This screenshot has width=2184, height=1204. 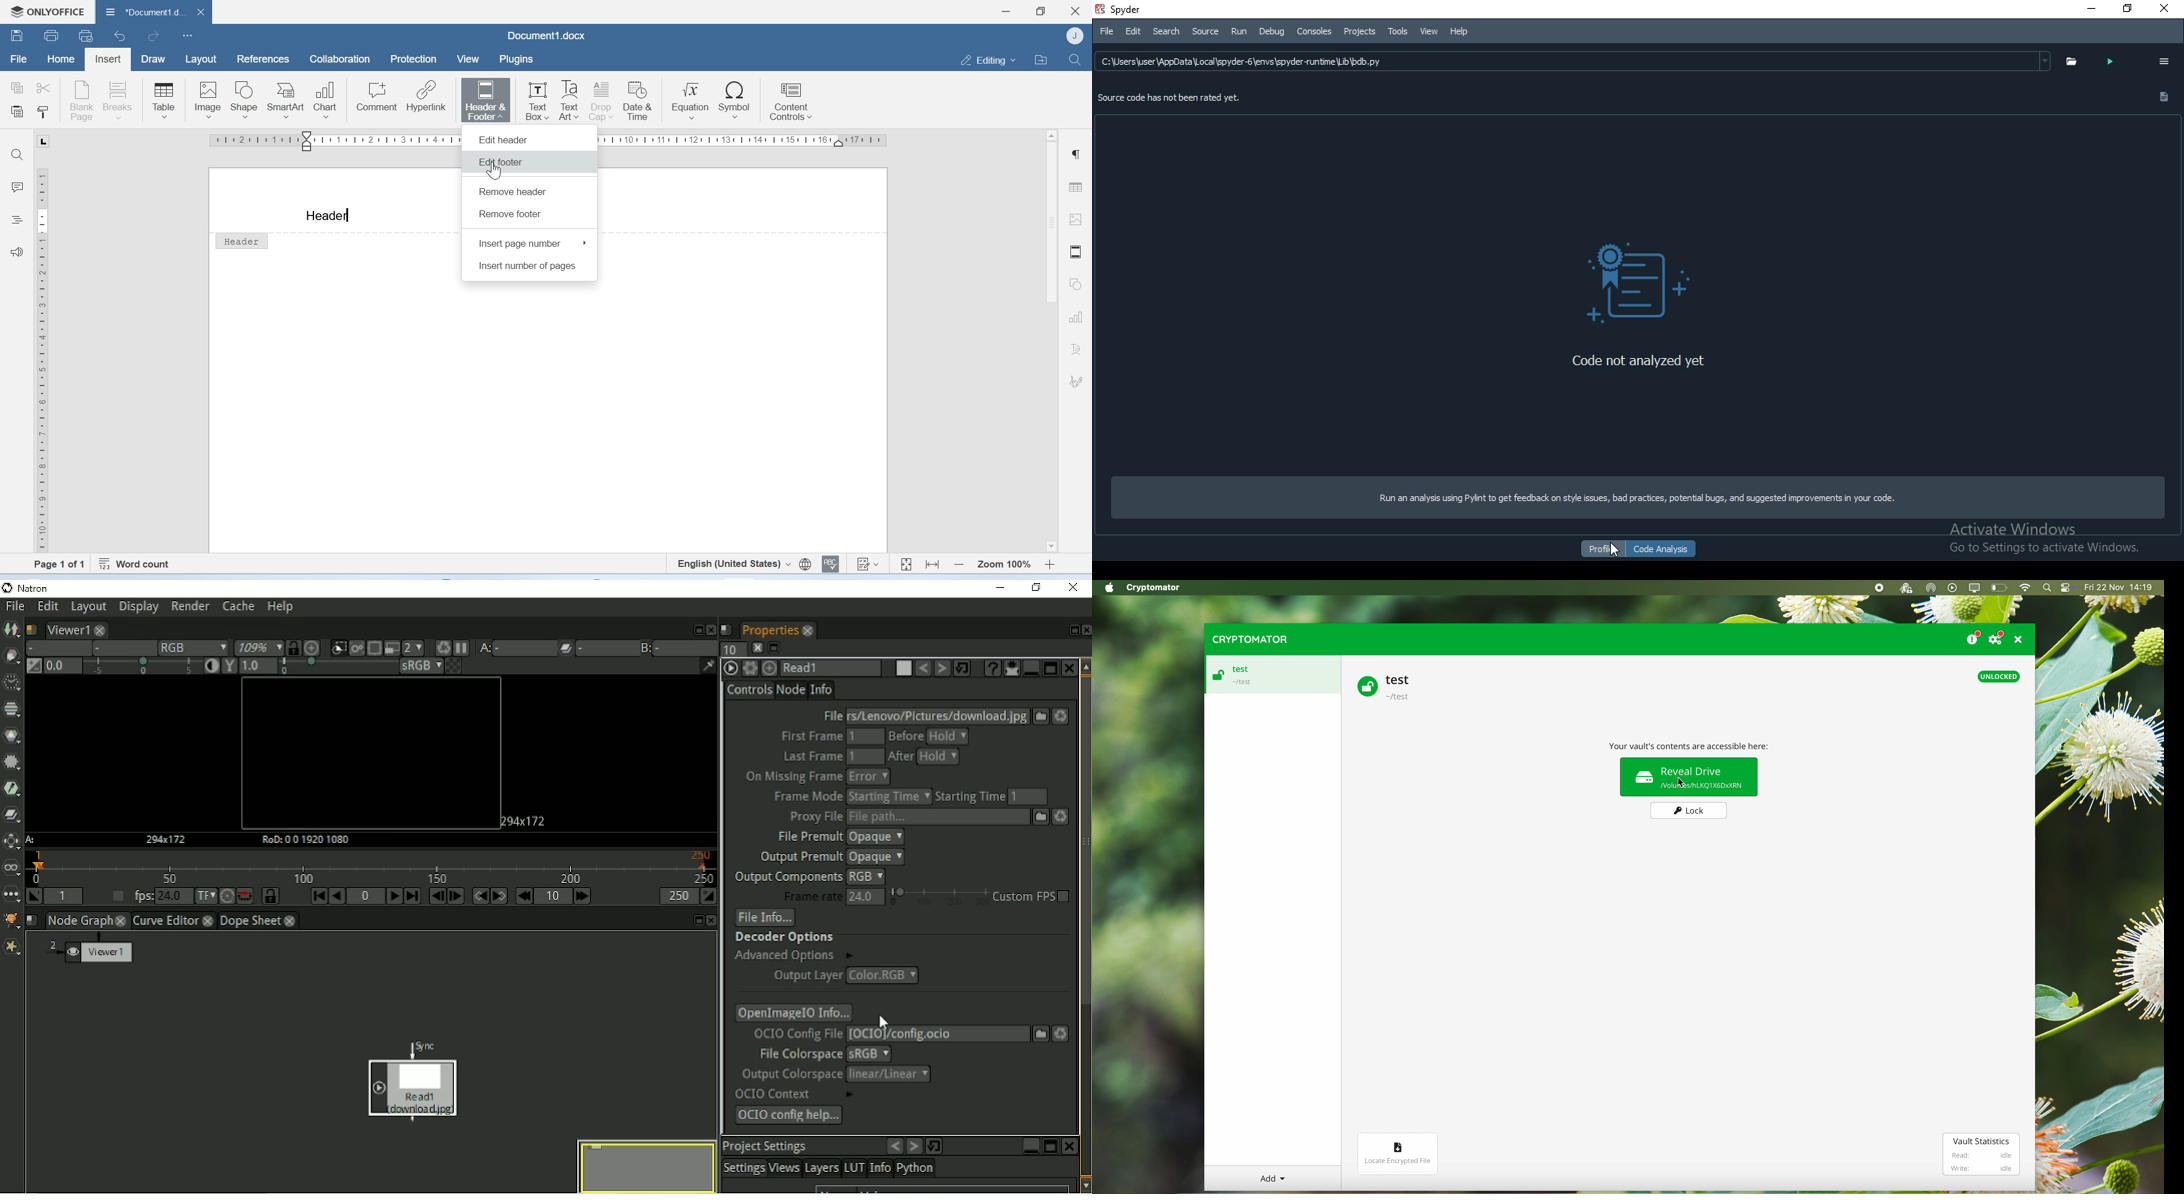 What do you see at coordinates (1604, 549) in the screenshot?
I see `profiler` at bounding box center [1604, 549].